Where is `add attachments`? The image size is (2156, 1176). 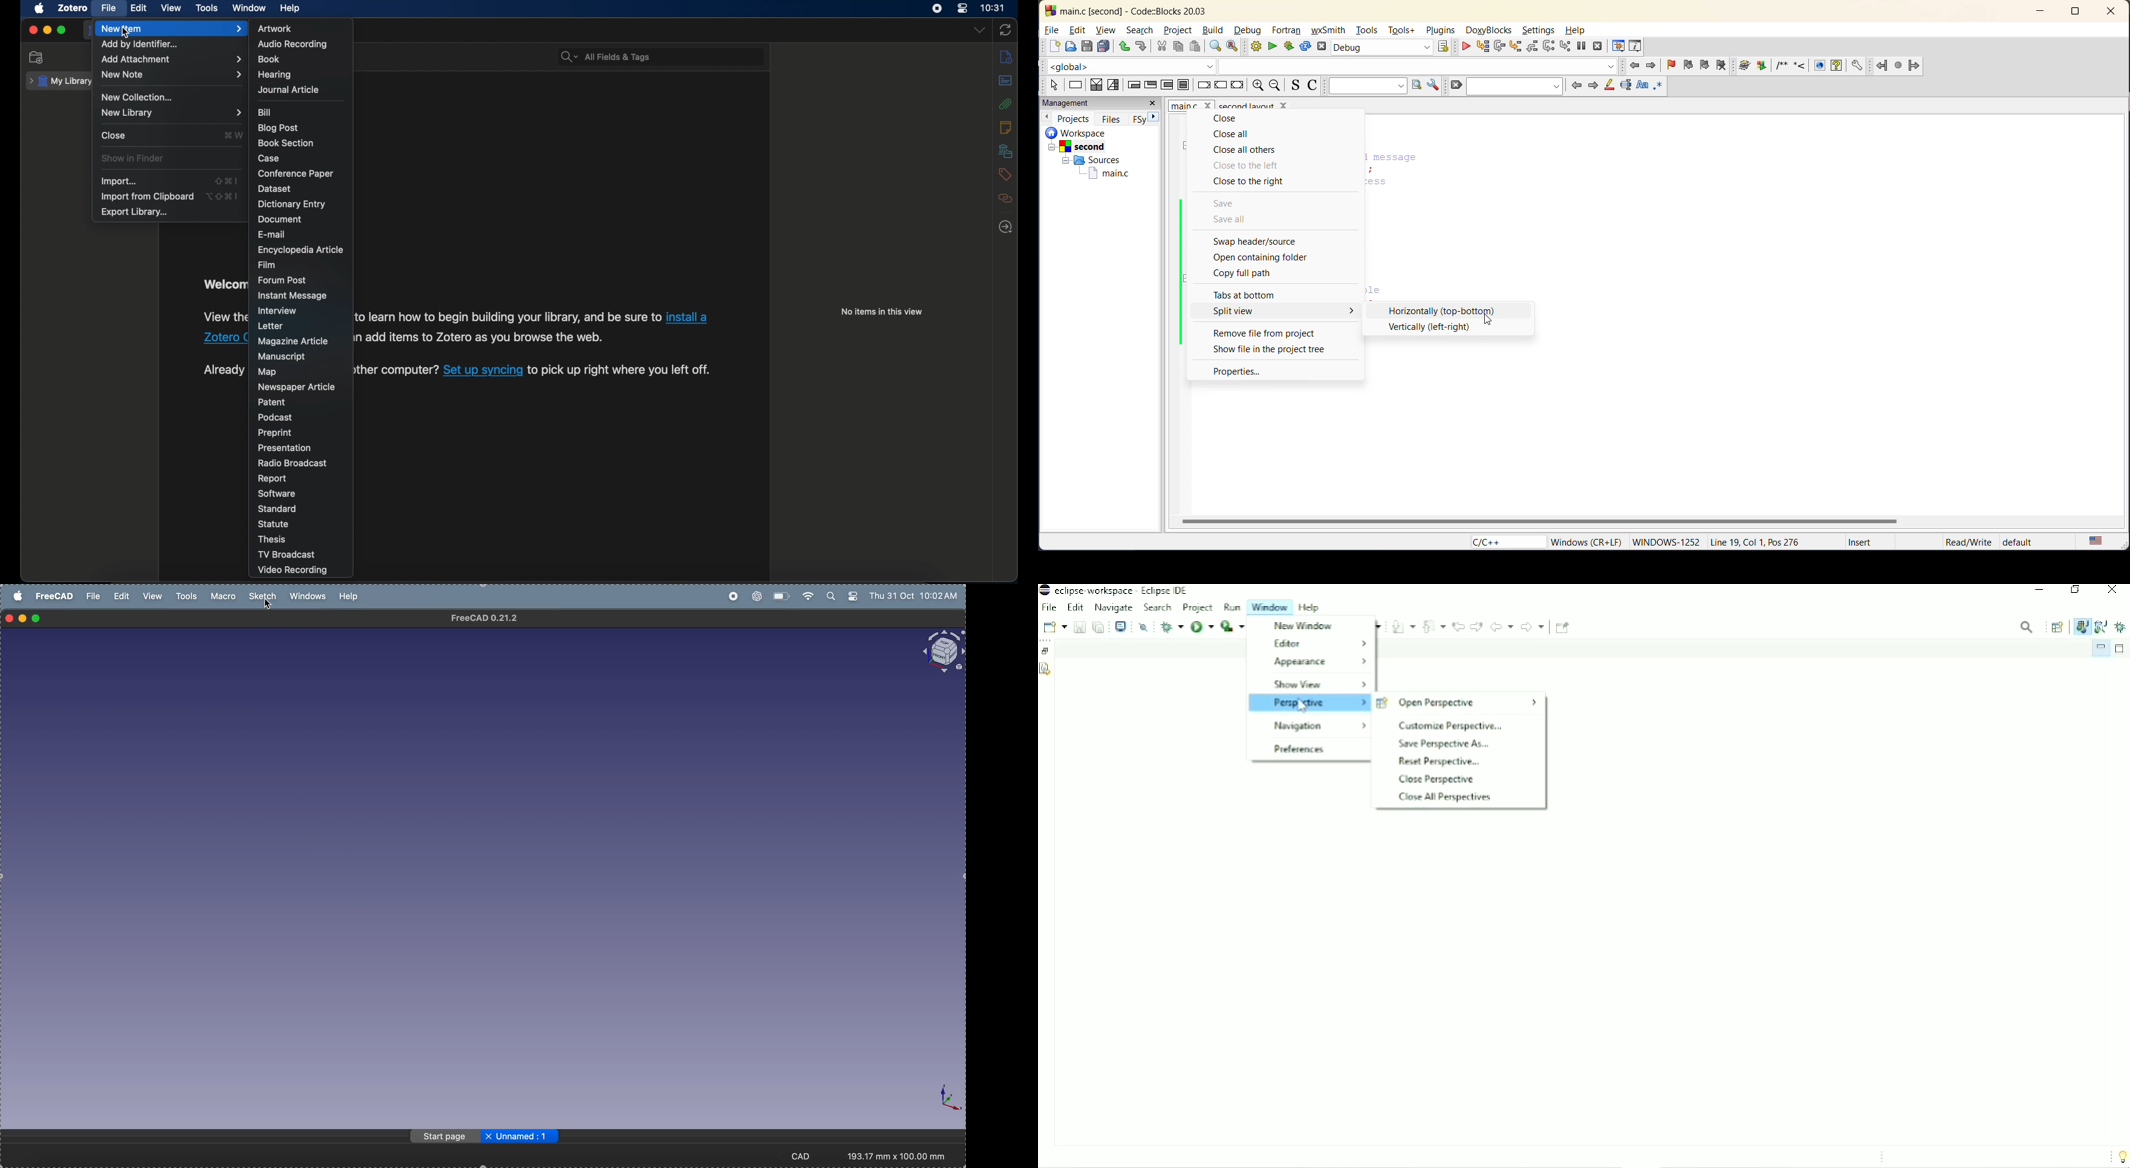 add attachments is located at coordinates (171, 60).